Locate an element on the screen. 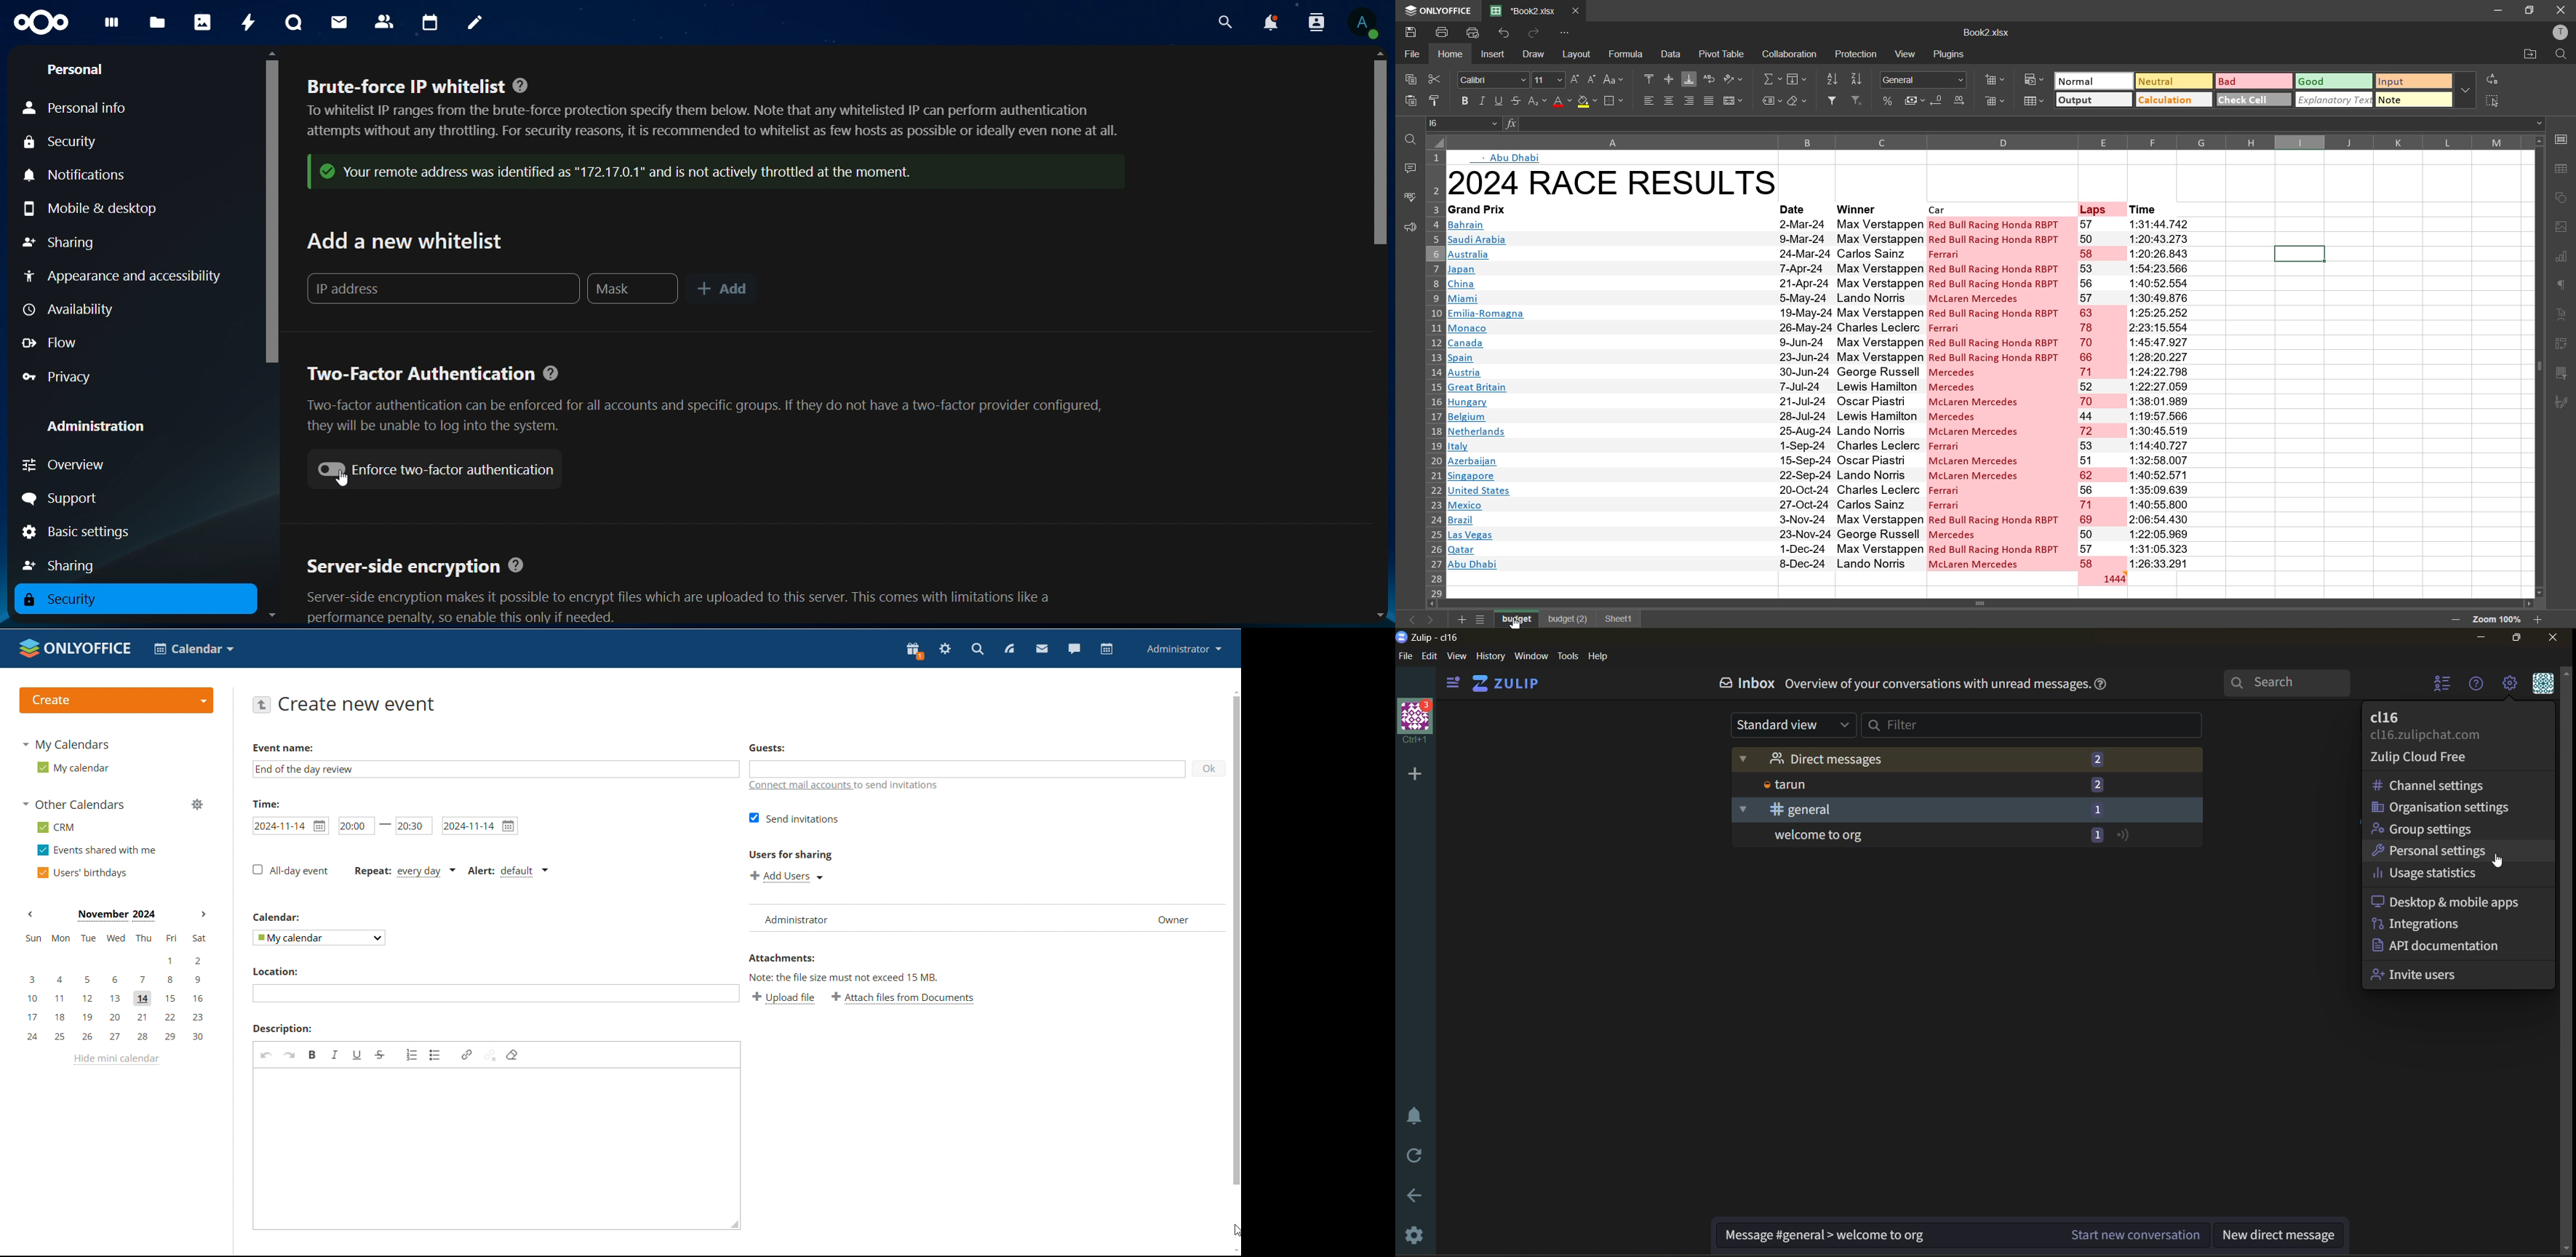 This screenshot has height=1260, width=2576. orientation is located at coordinates (1735, 79).